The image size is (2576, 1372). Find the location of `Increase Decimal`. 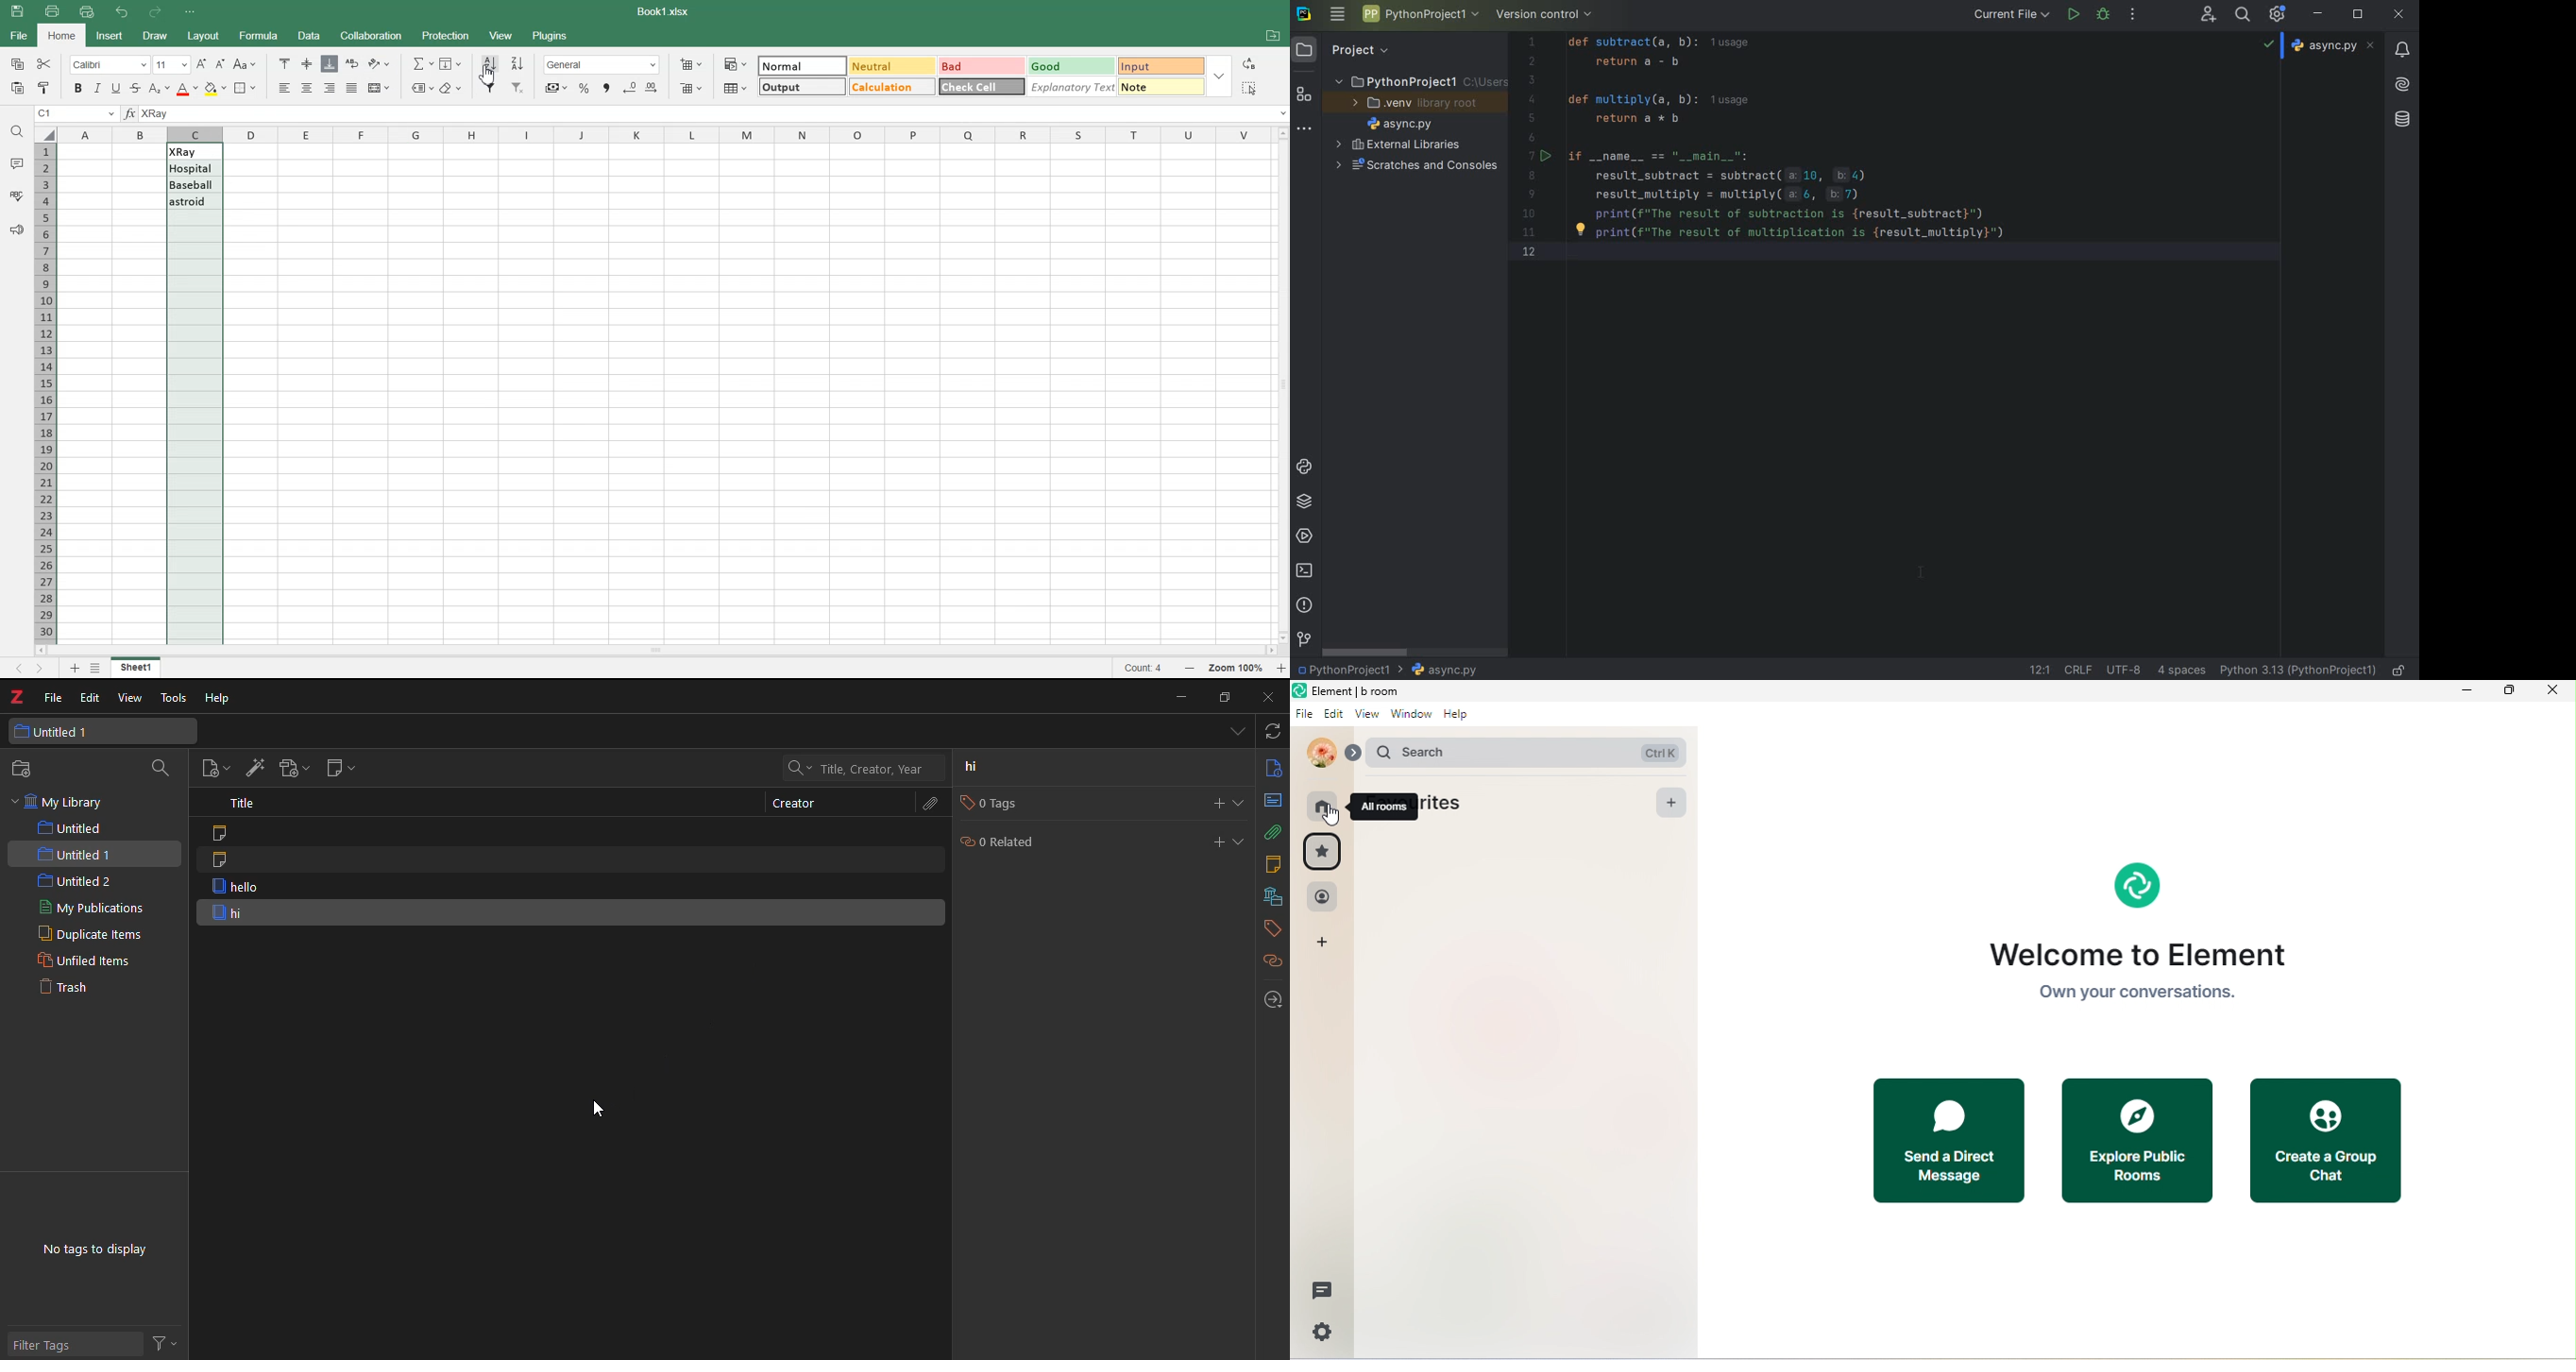

Increase Decimal is located at coordinates (654, 88).